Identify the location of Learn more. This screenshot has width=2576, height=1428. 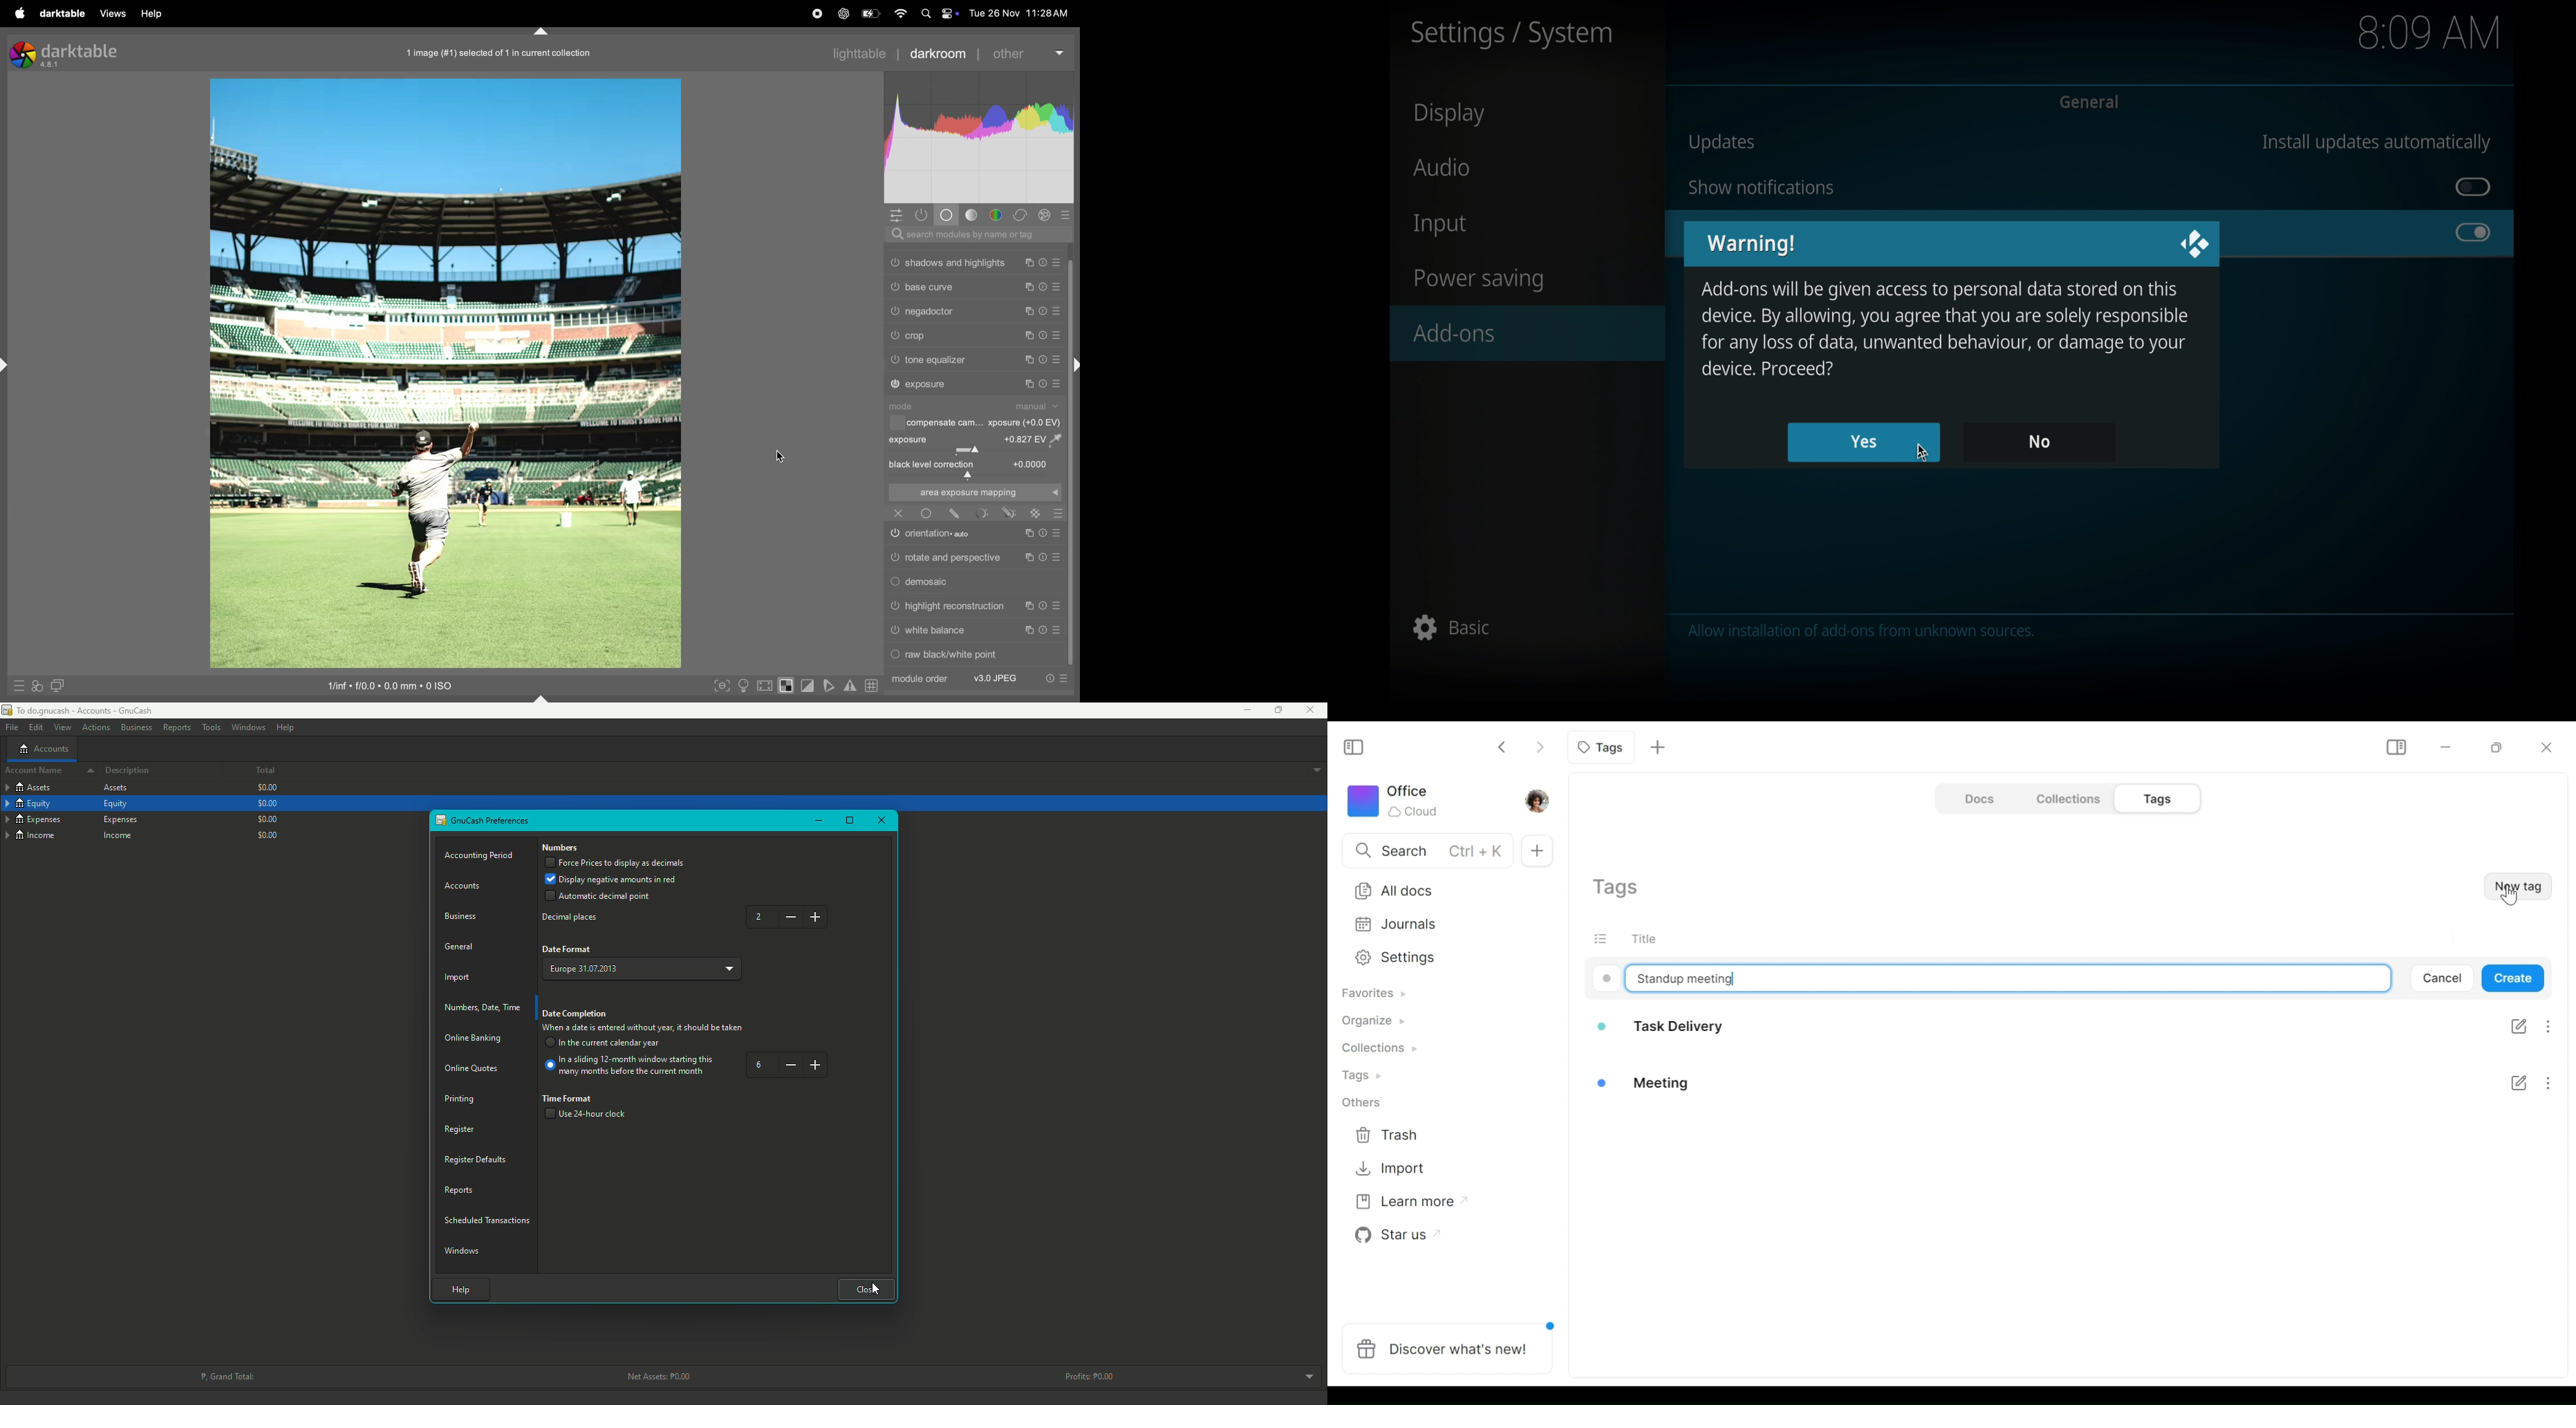
(1403, 1204).